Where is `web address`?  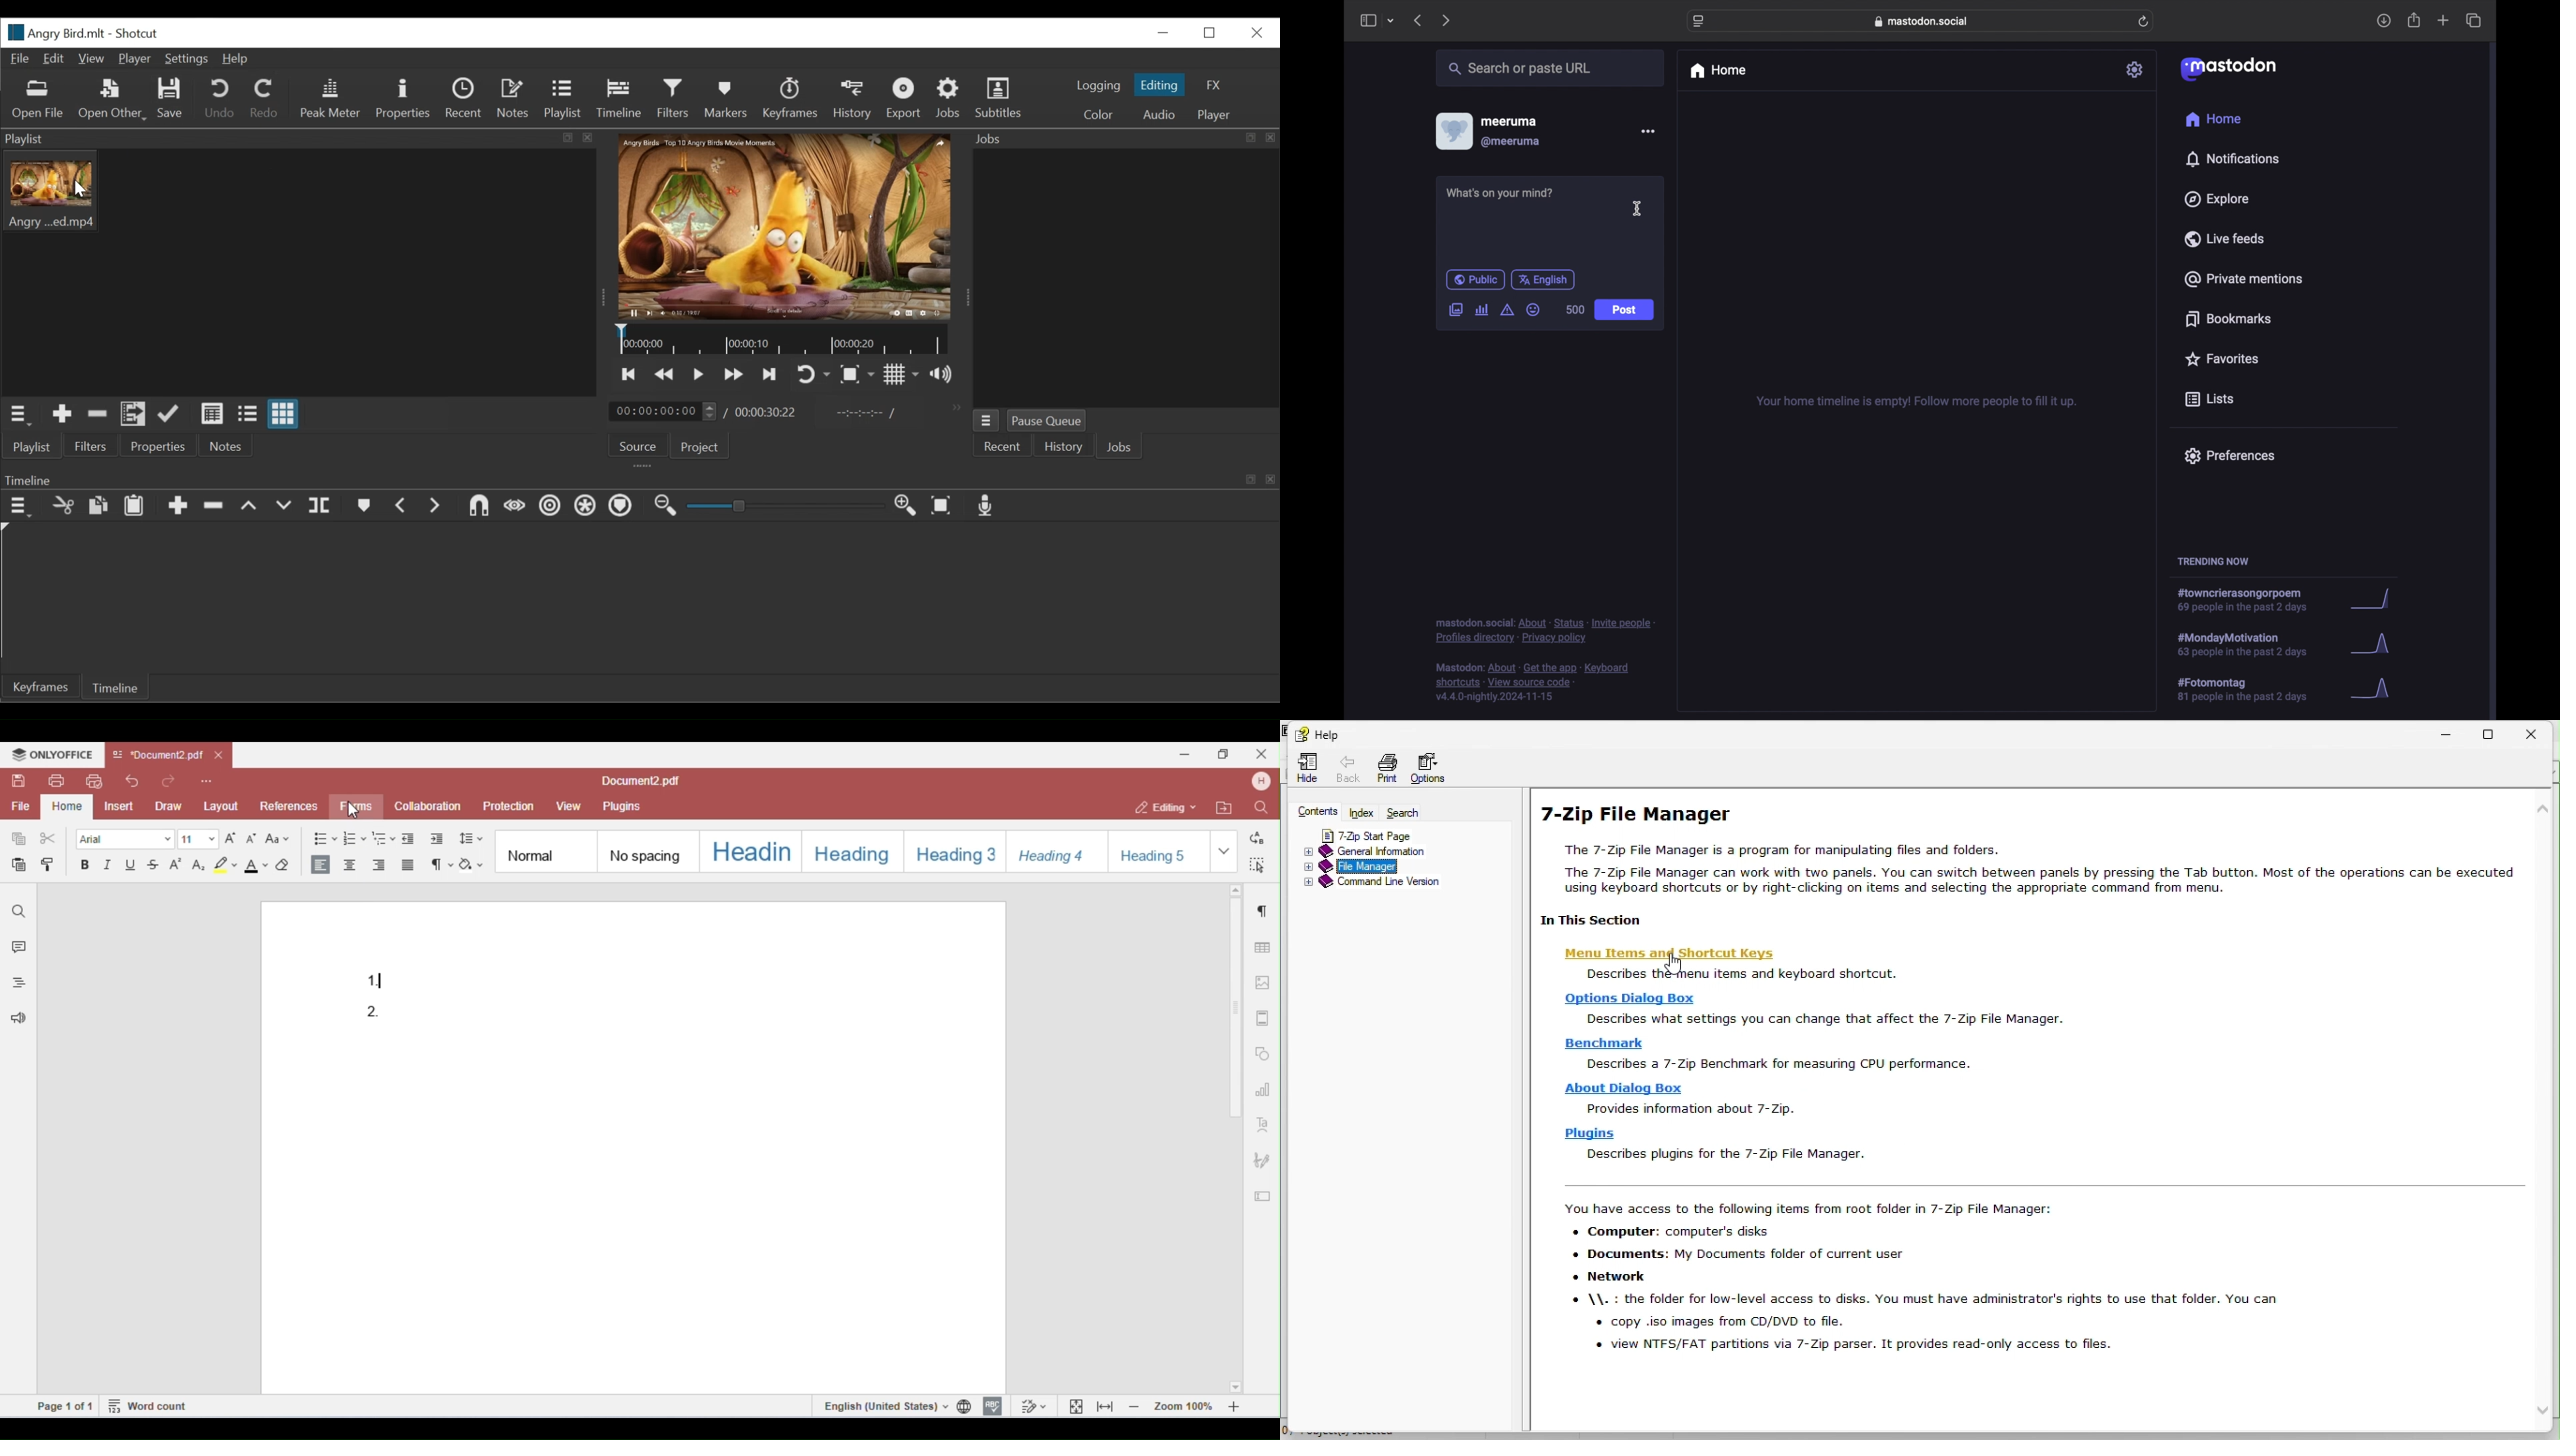
web address is located at coordinates (1924, 21).